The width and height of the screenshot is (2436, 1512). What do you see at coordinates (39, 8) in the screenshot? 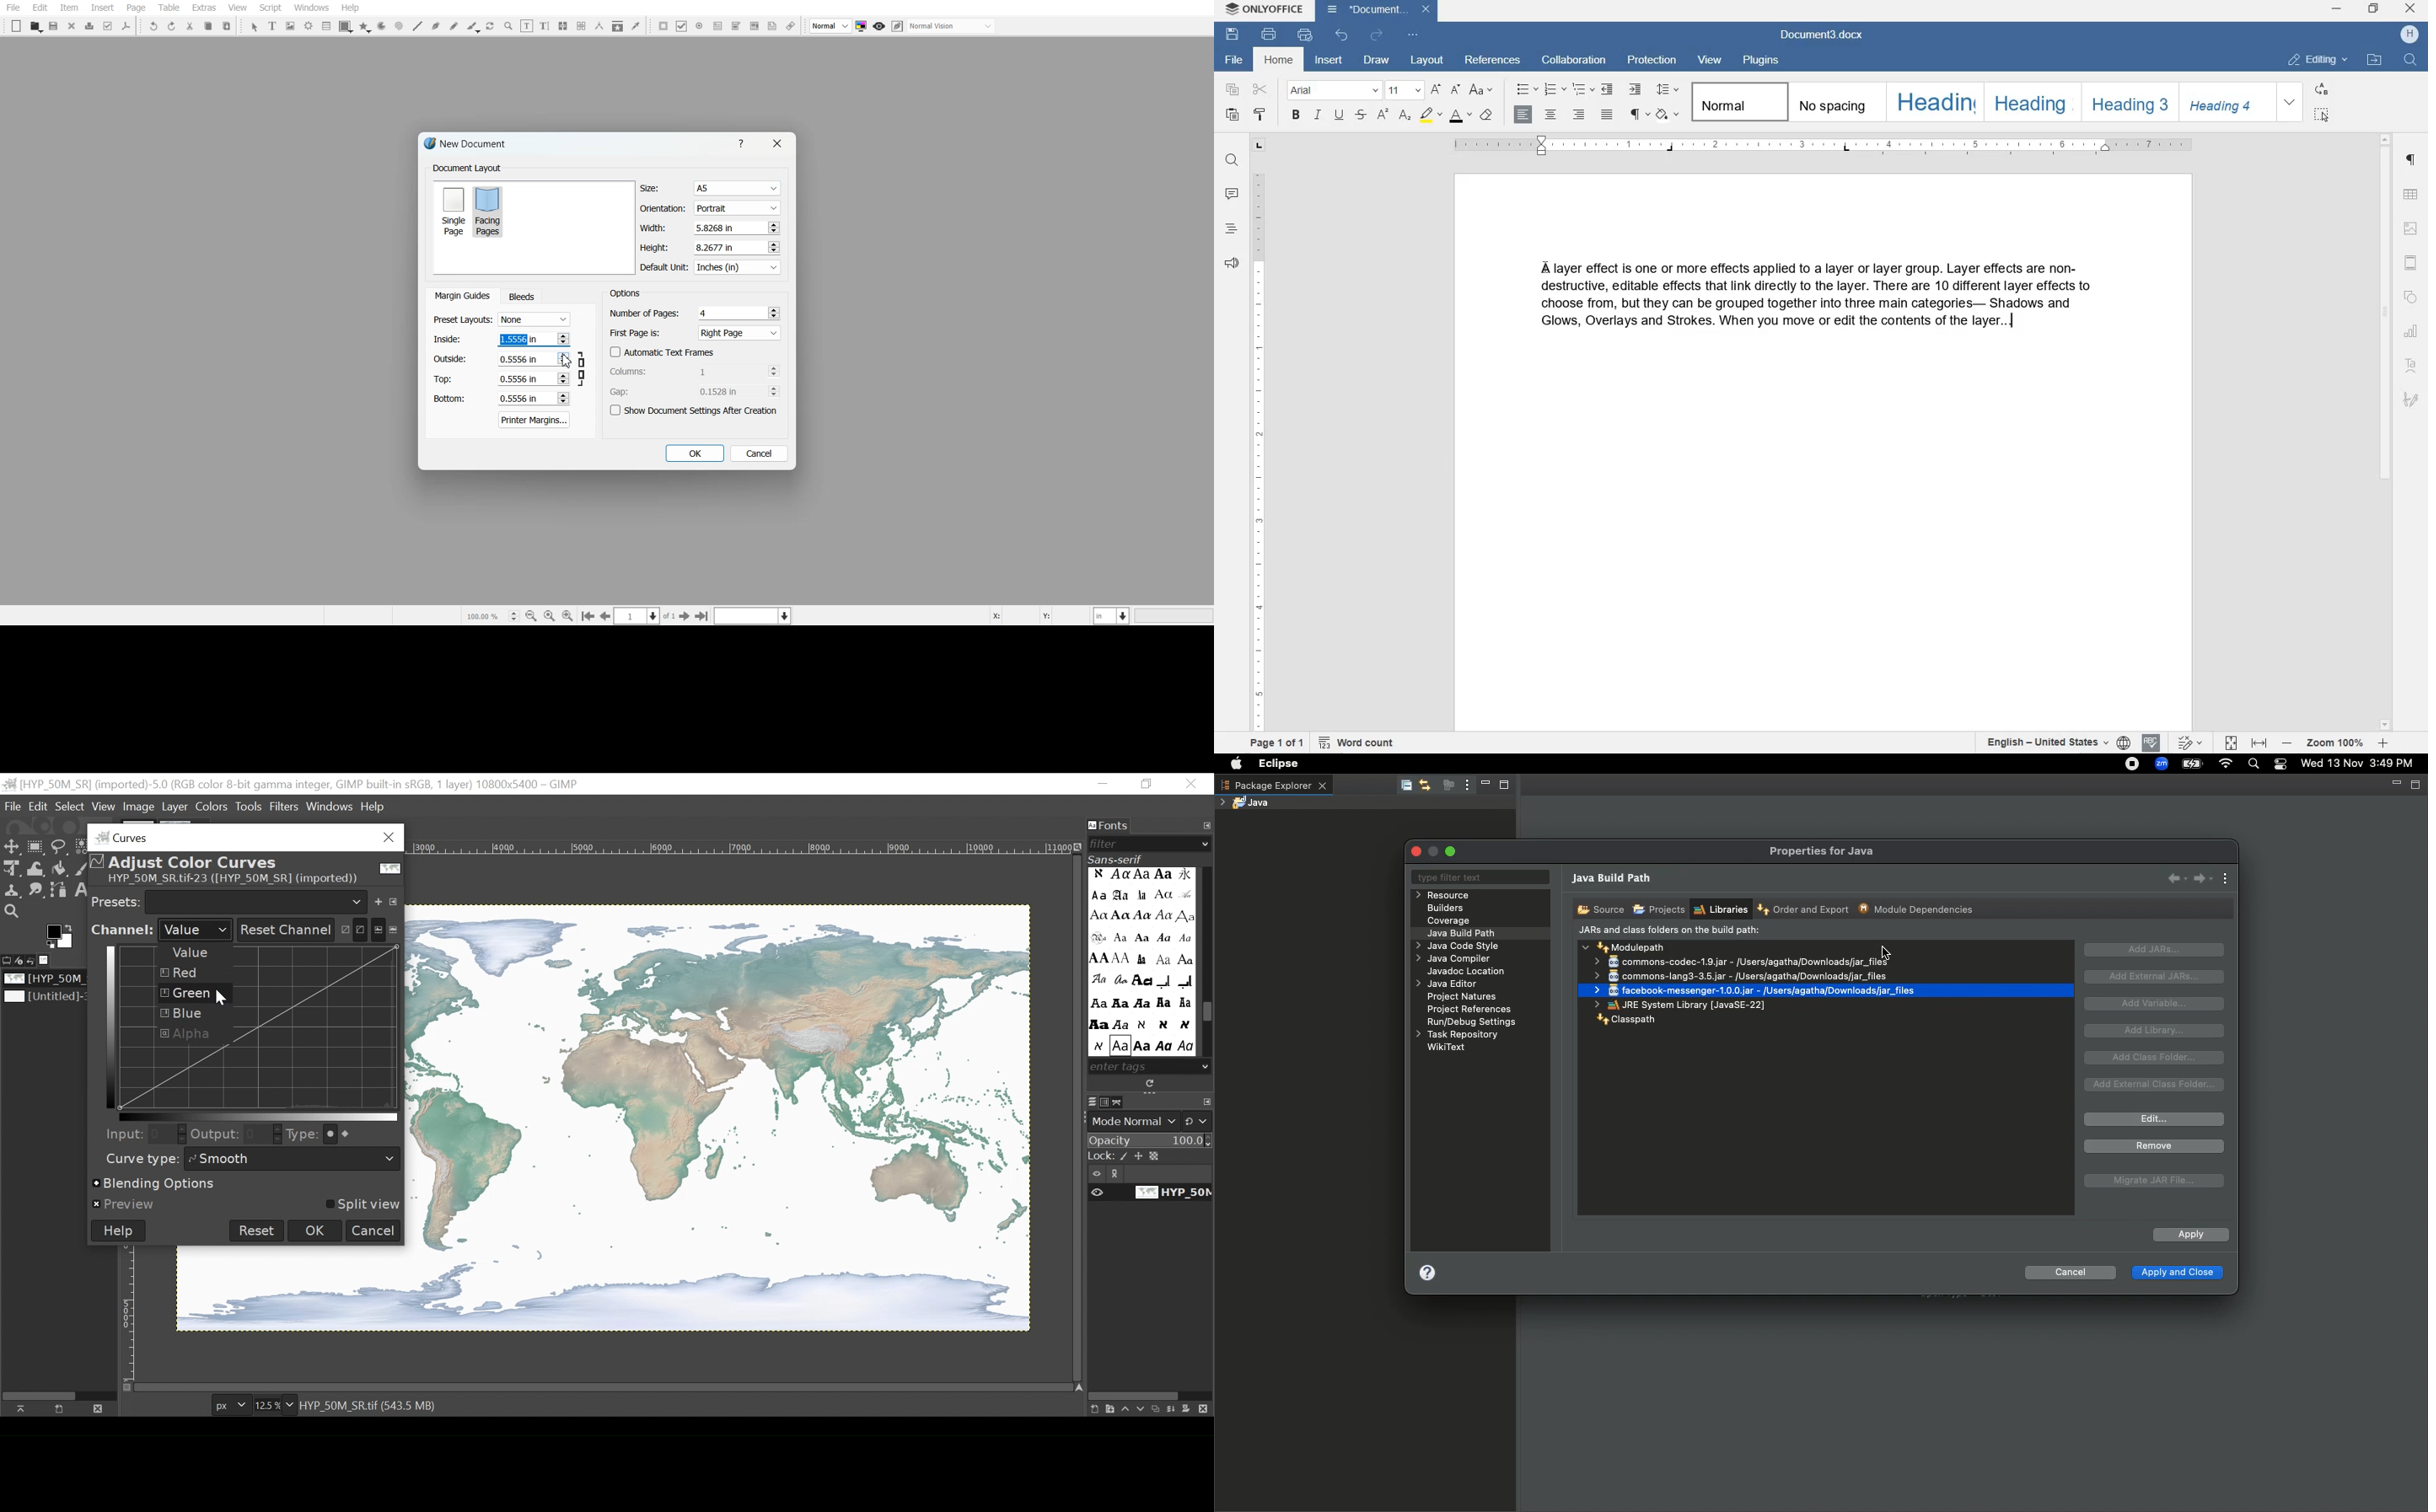
I see `Edit` at bounding box center [39, 8].